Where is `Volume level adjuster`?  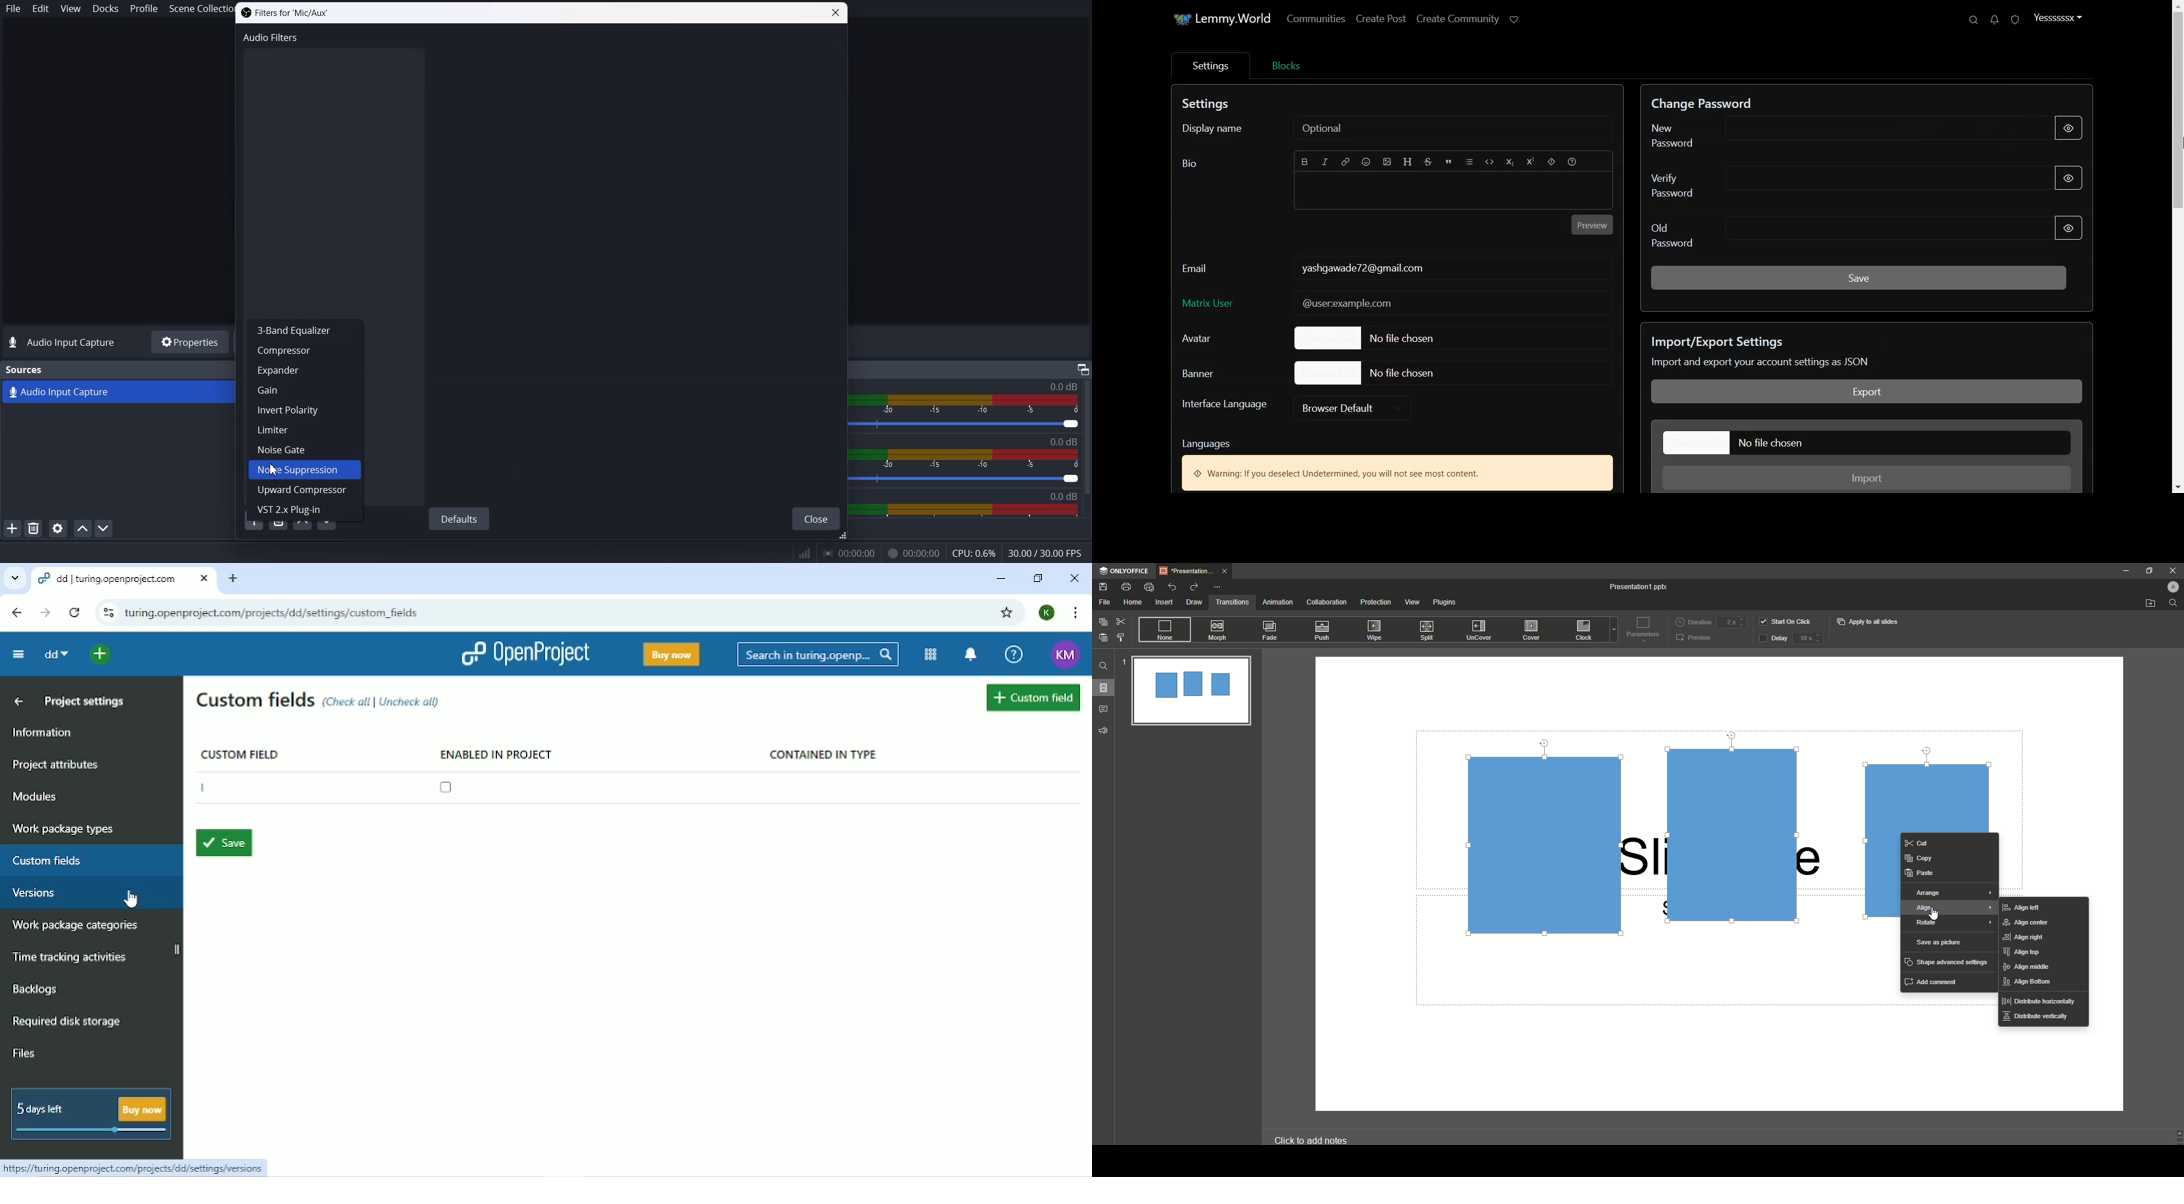 Volume level adjuster is located at coordinates (972, 425).